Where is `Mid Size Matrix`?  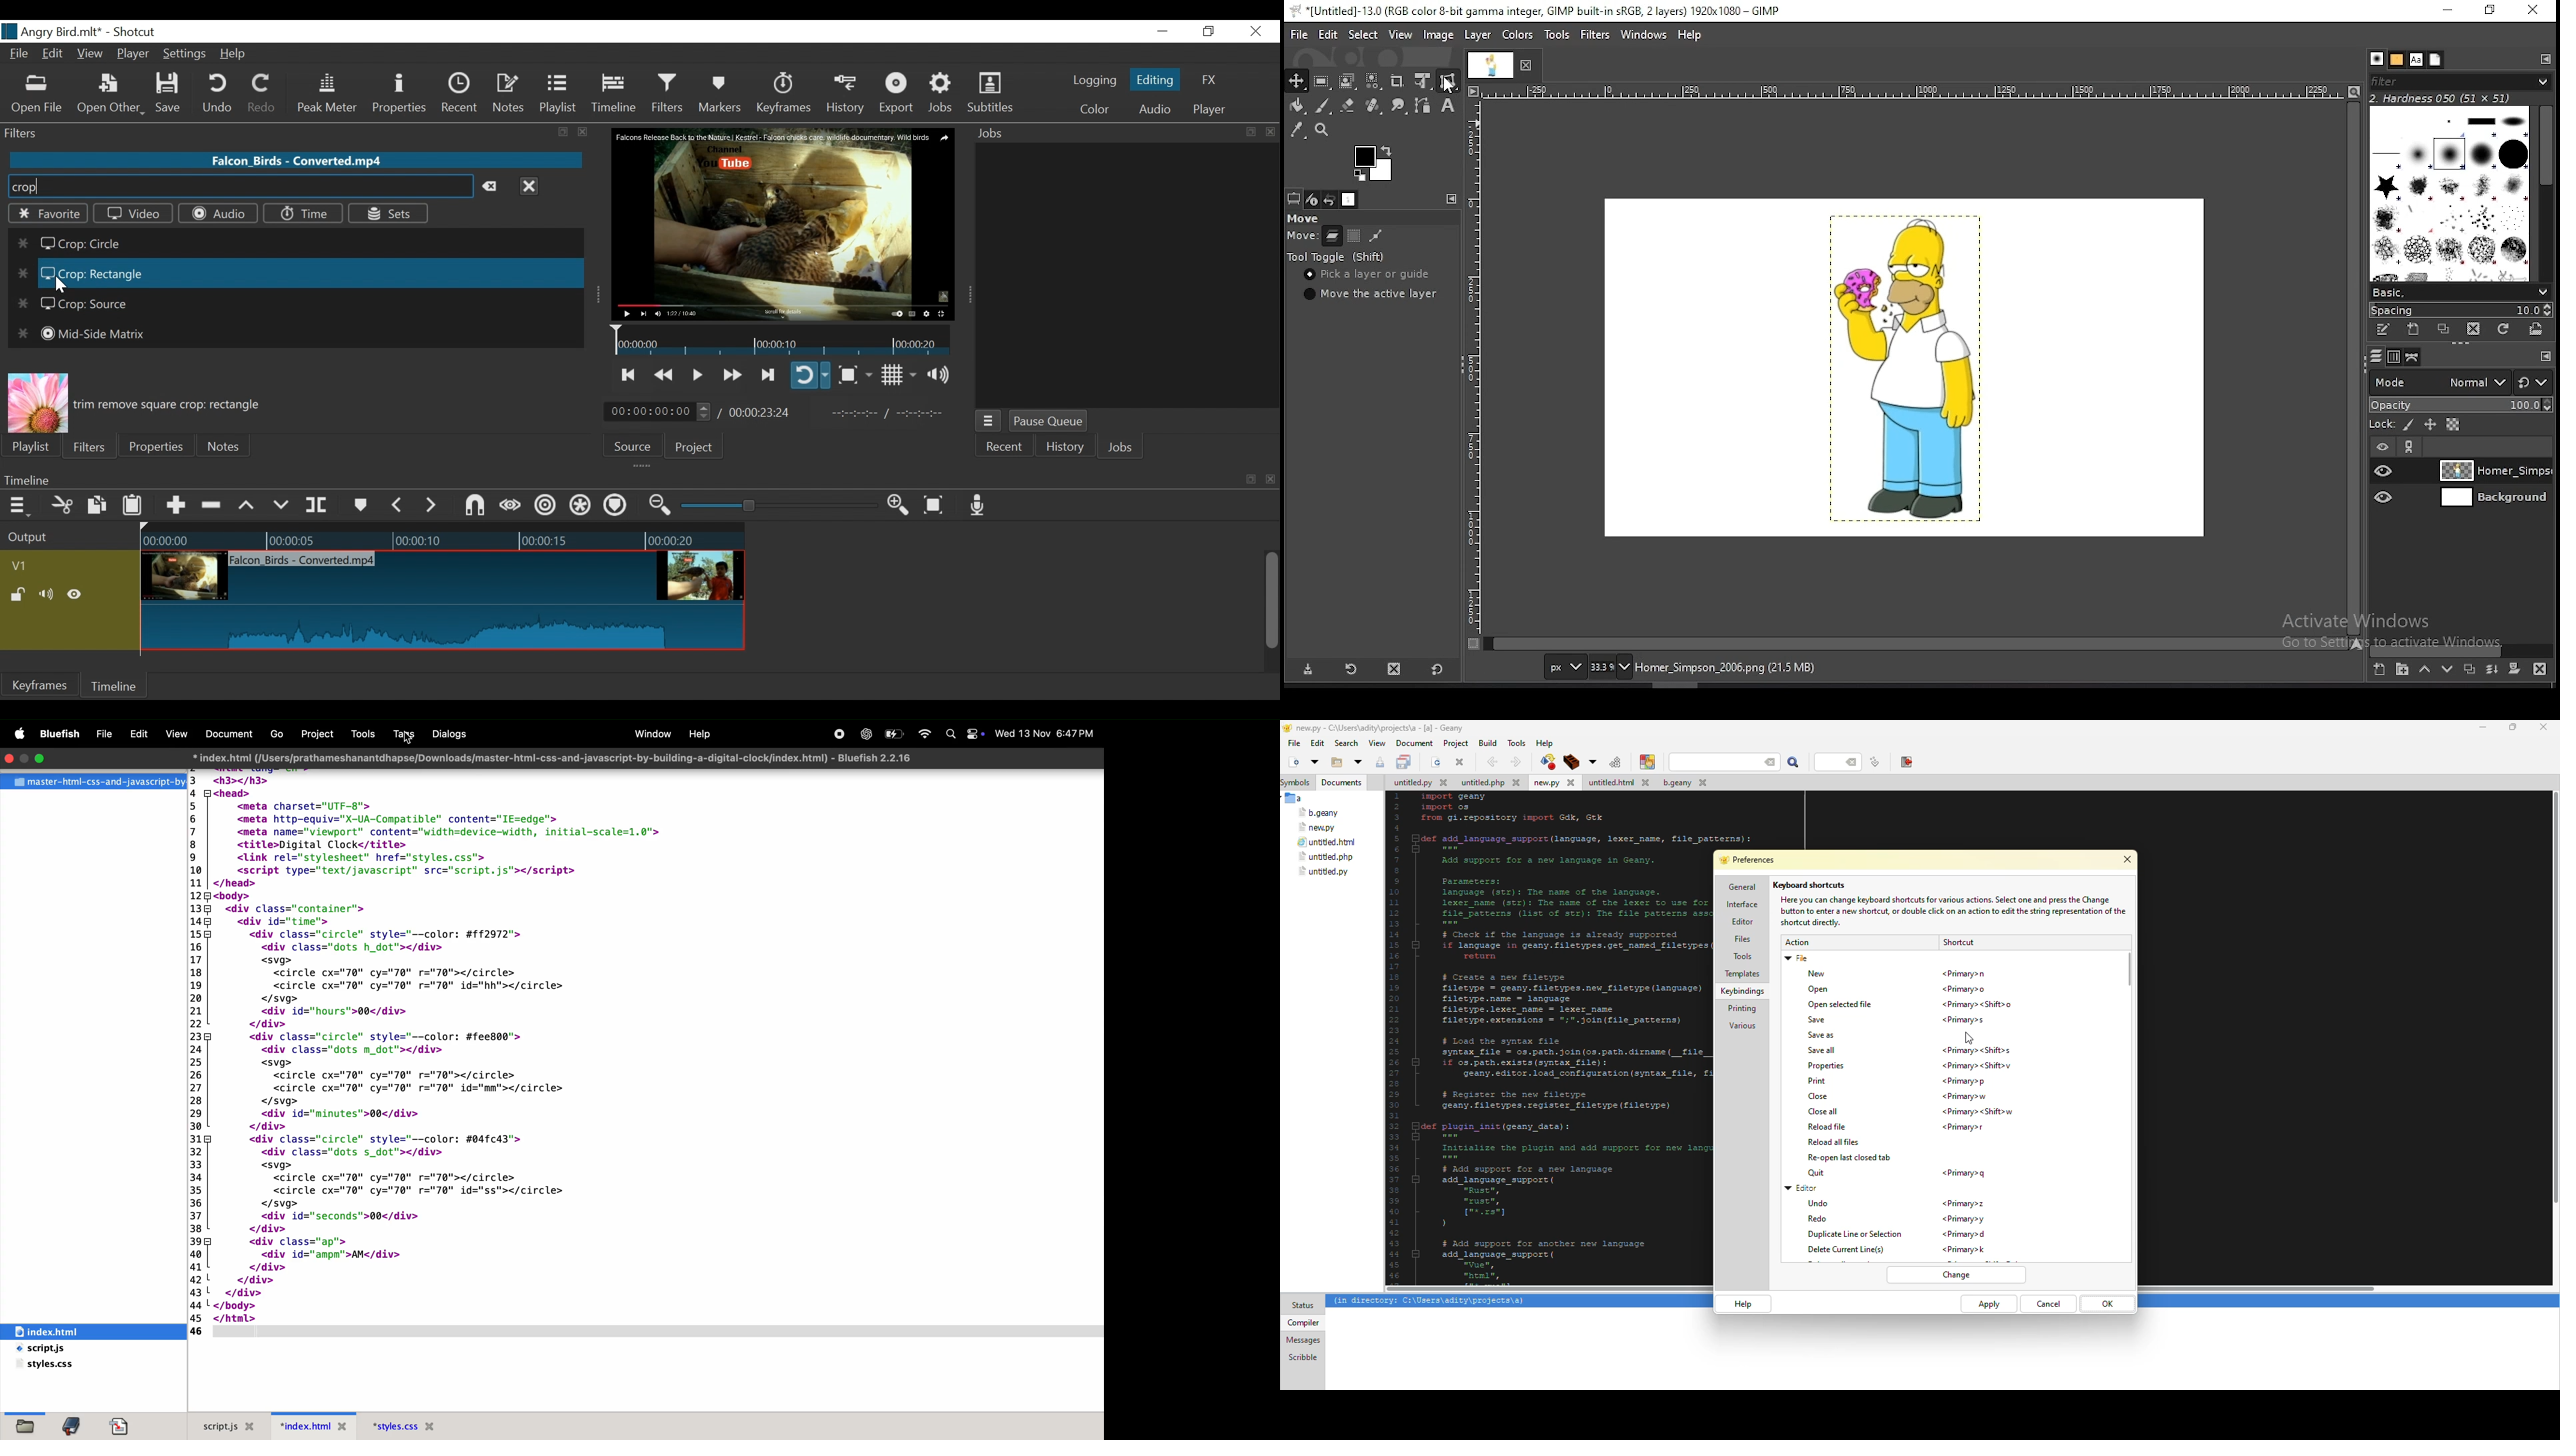 Mid Size Matrix is located at coordinates (81, 334).